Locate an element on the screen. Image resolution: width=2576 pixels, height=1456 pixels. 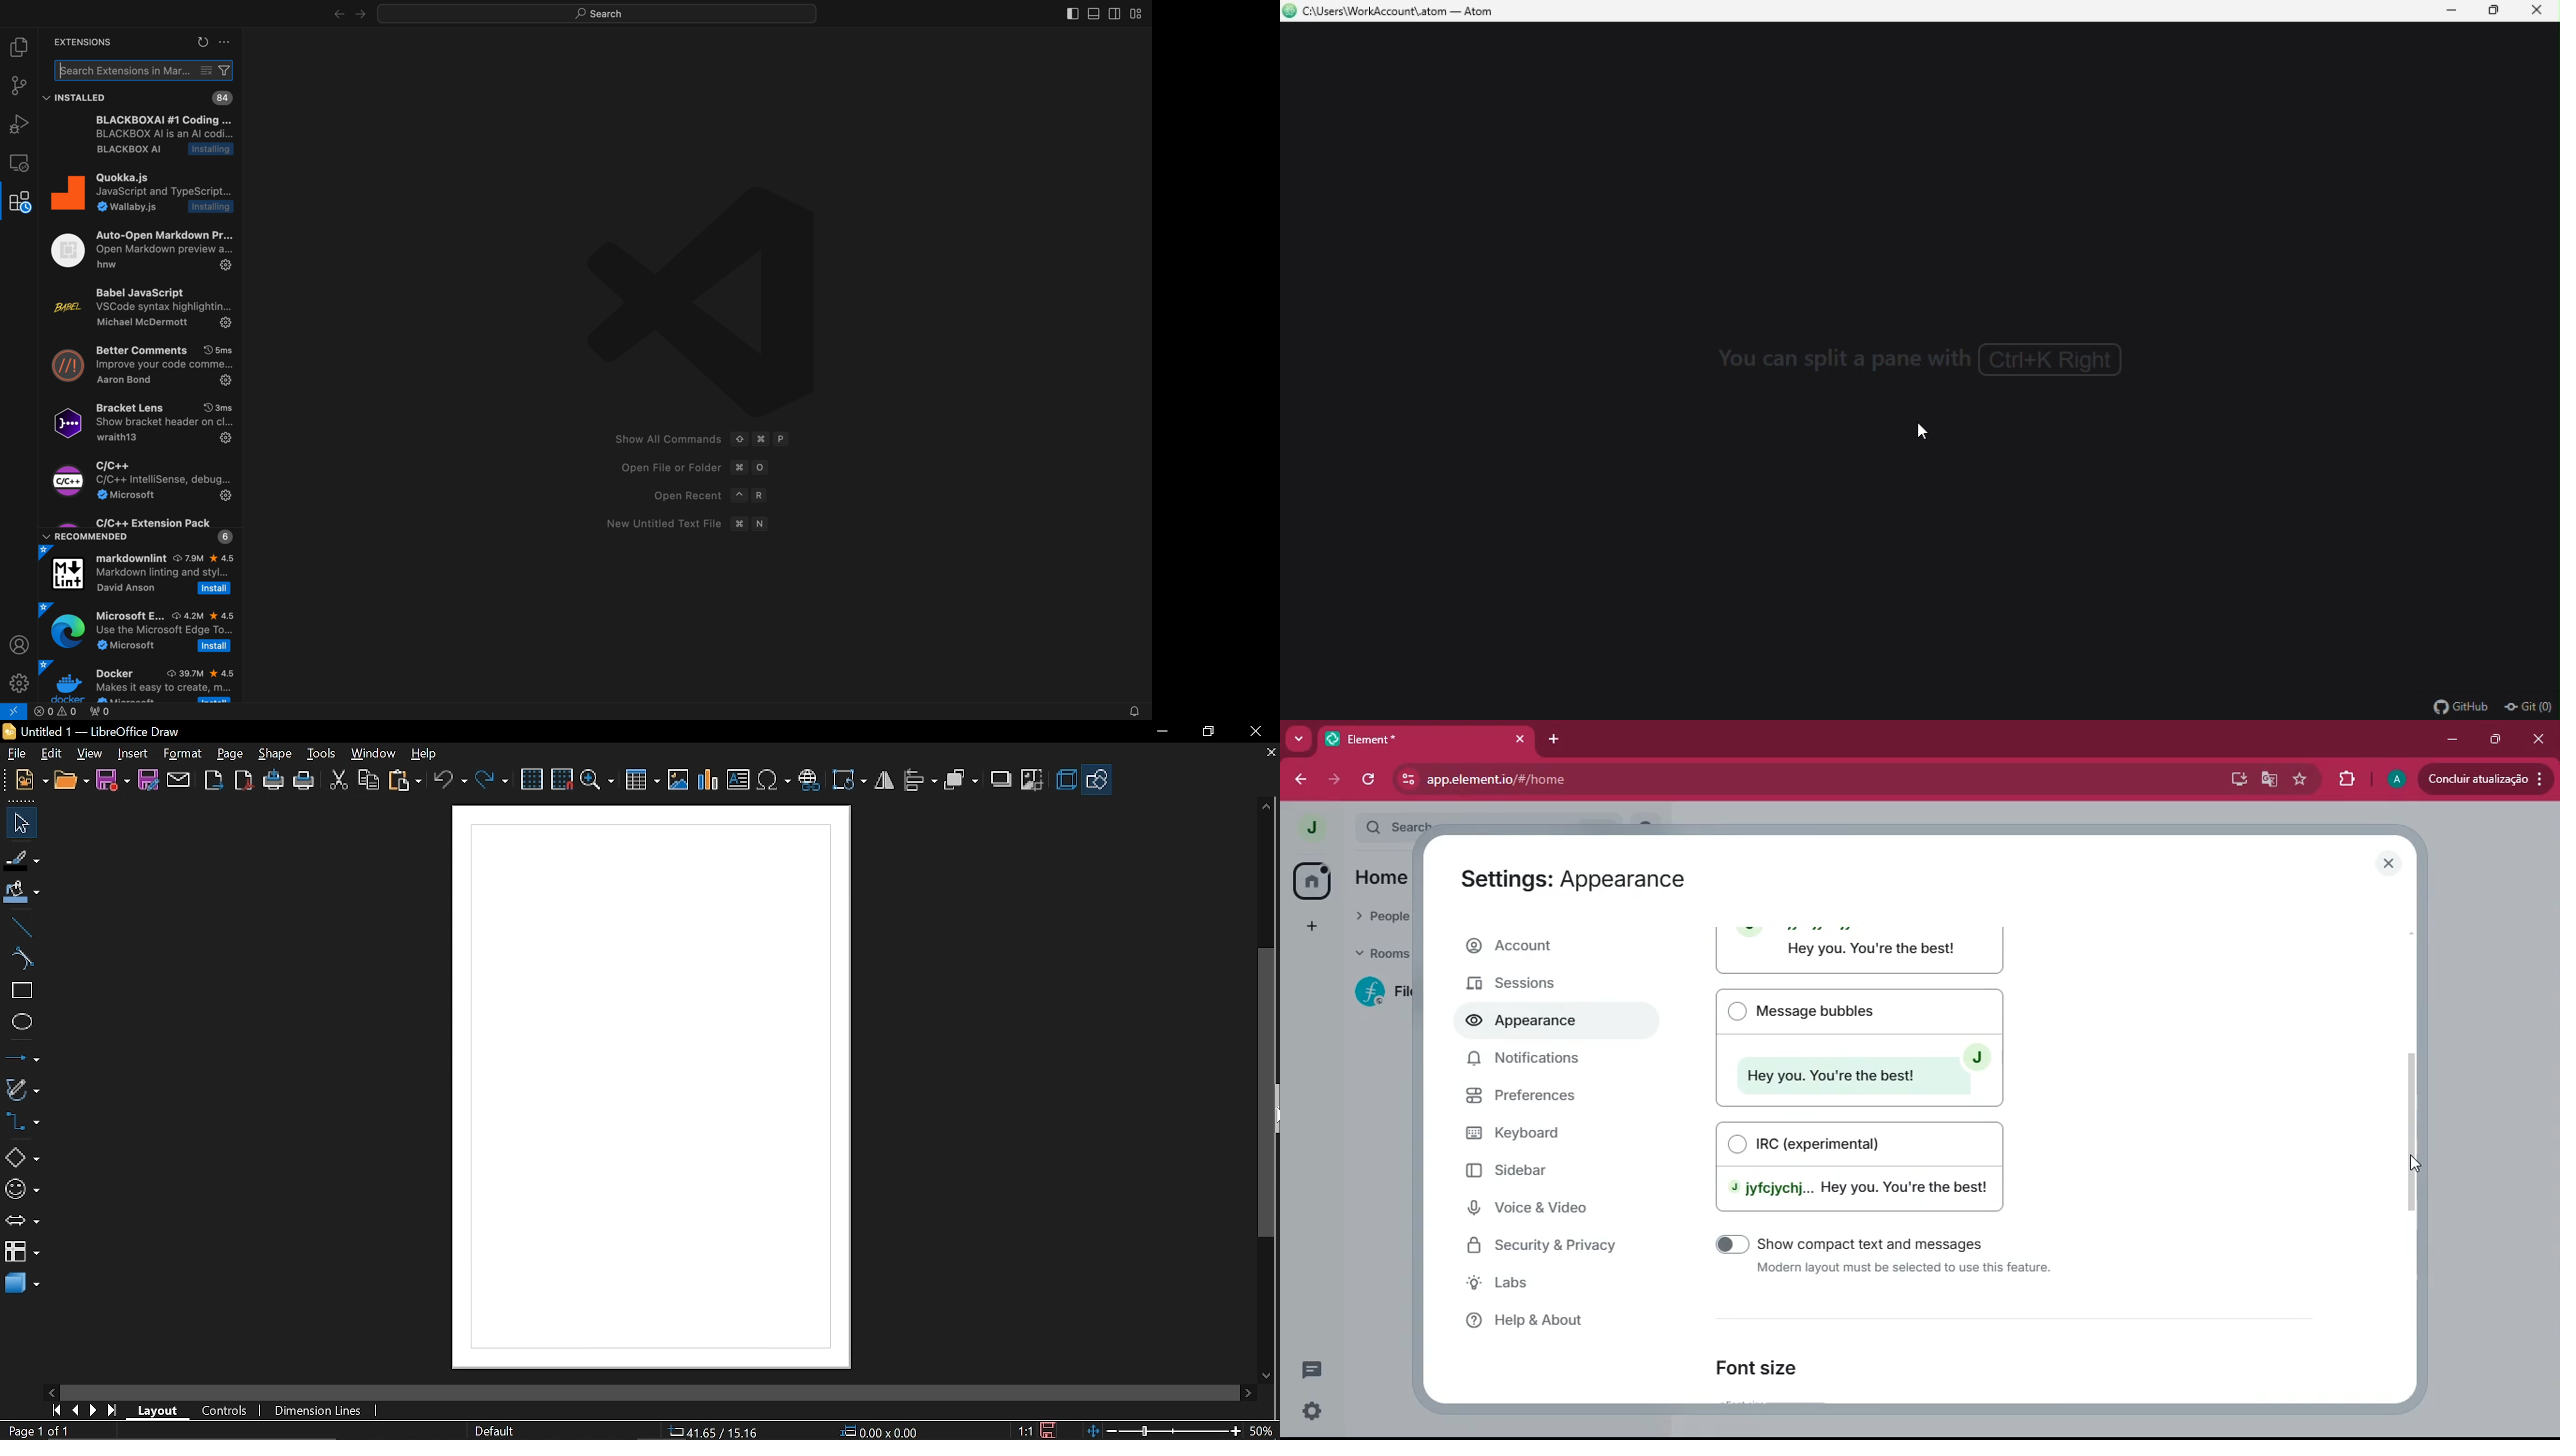
Message bubbles is located at coordinates (1859, 1047).